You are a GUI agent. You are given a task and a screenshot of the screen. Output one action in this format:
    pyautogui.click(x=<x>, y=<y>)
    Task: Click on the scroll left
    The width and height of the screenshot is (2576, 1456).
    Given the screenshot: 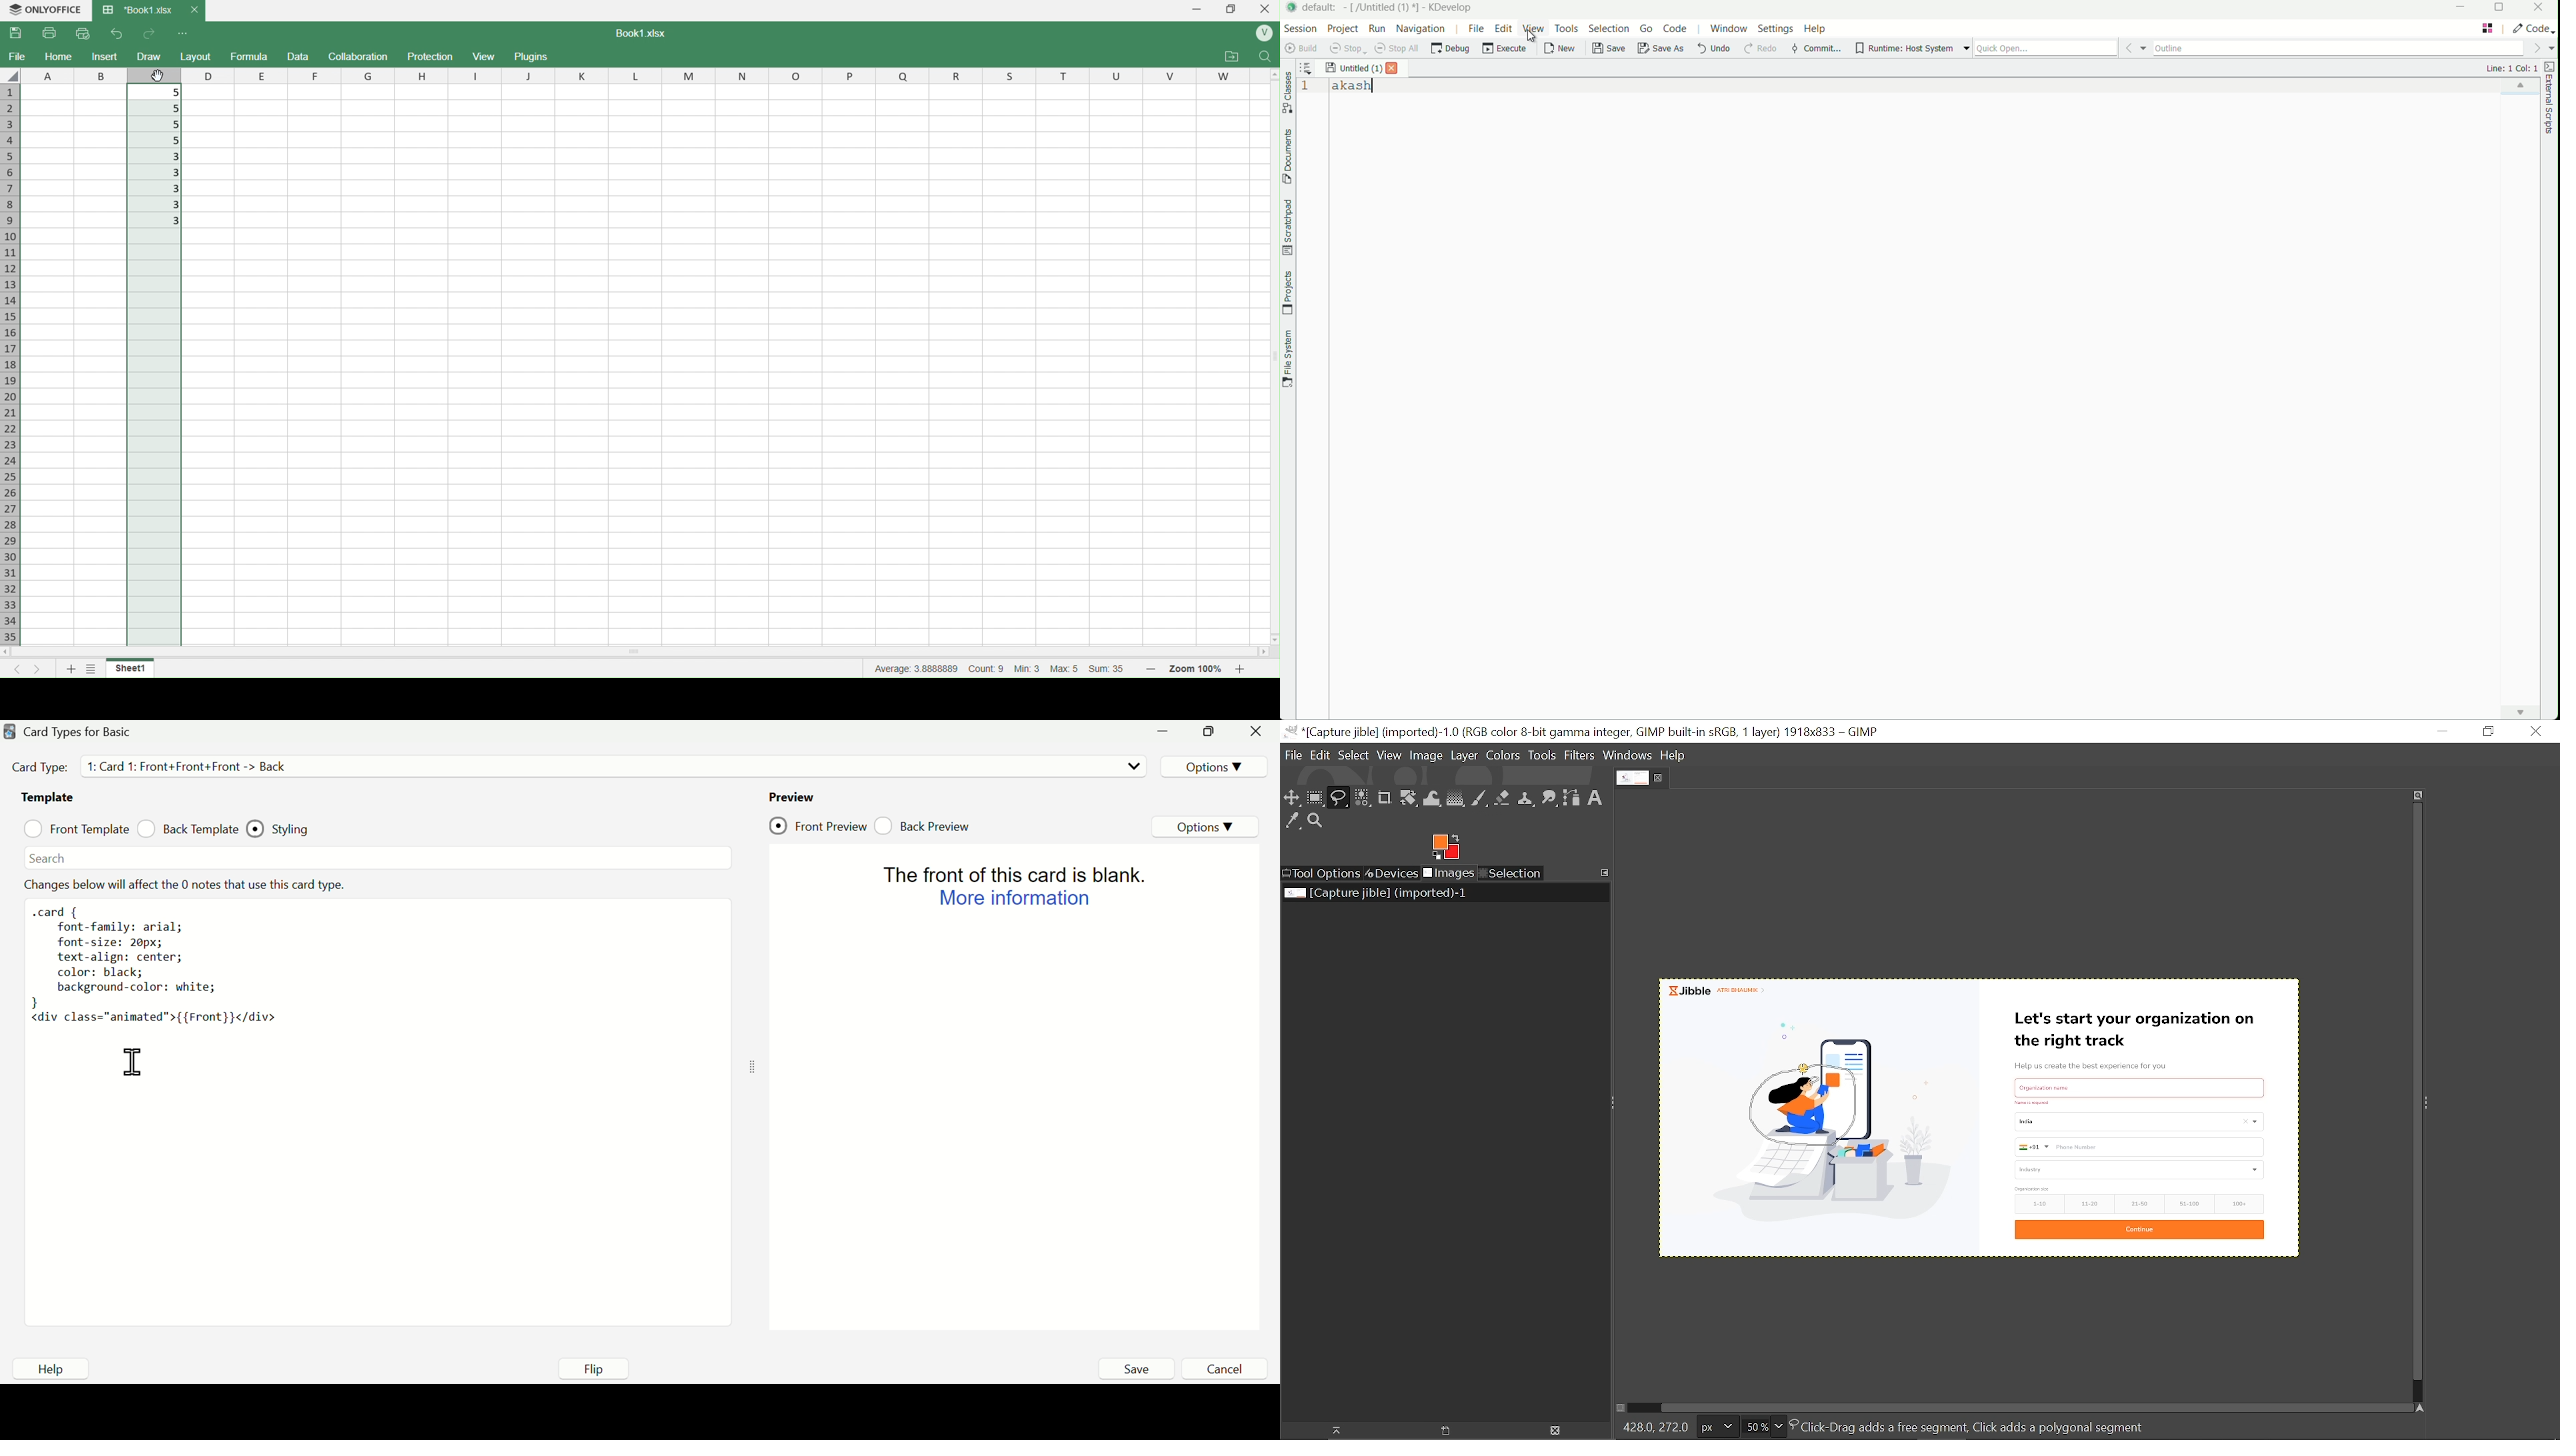 What is the action you would take?
    pyautogui.click(x=16, y=654)
    